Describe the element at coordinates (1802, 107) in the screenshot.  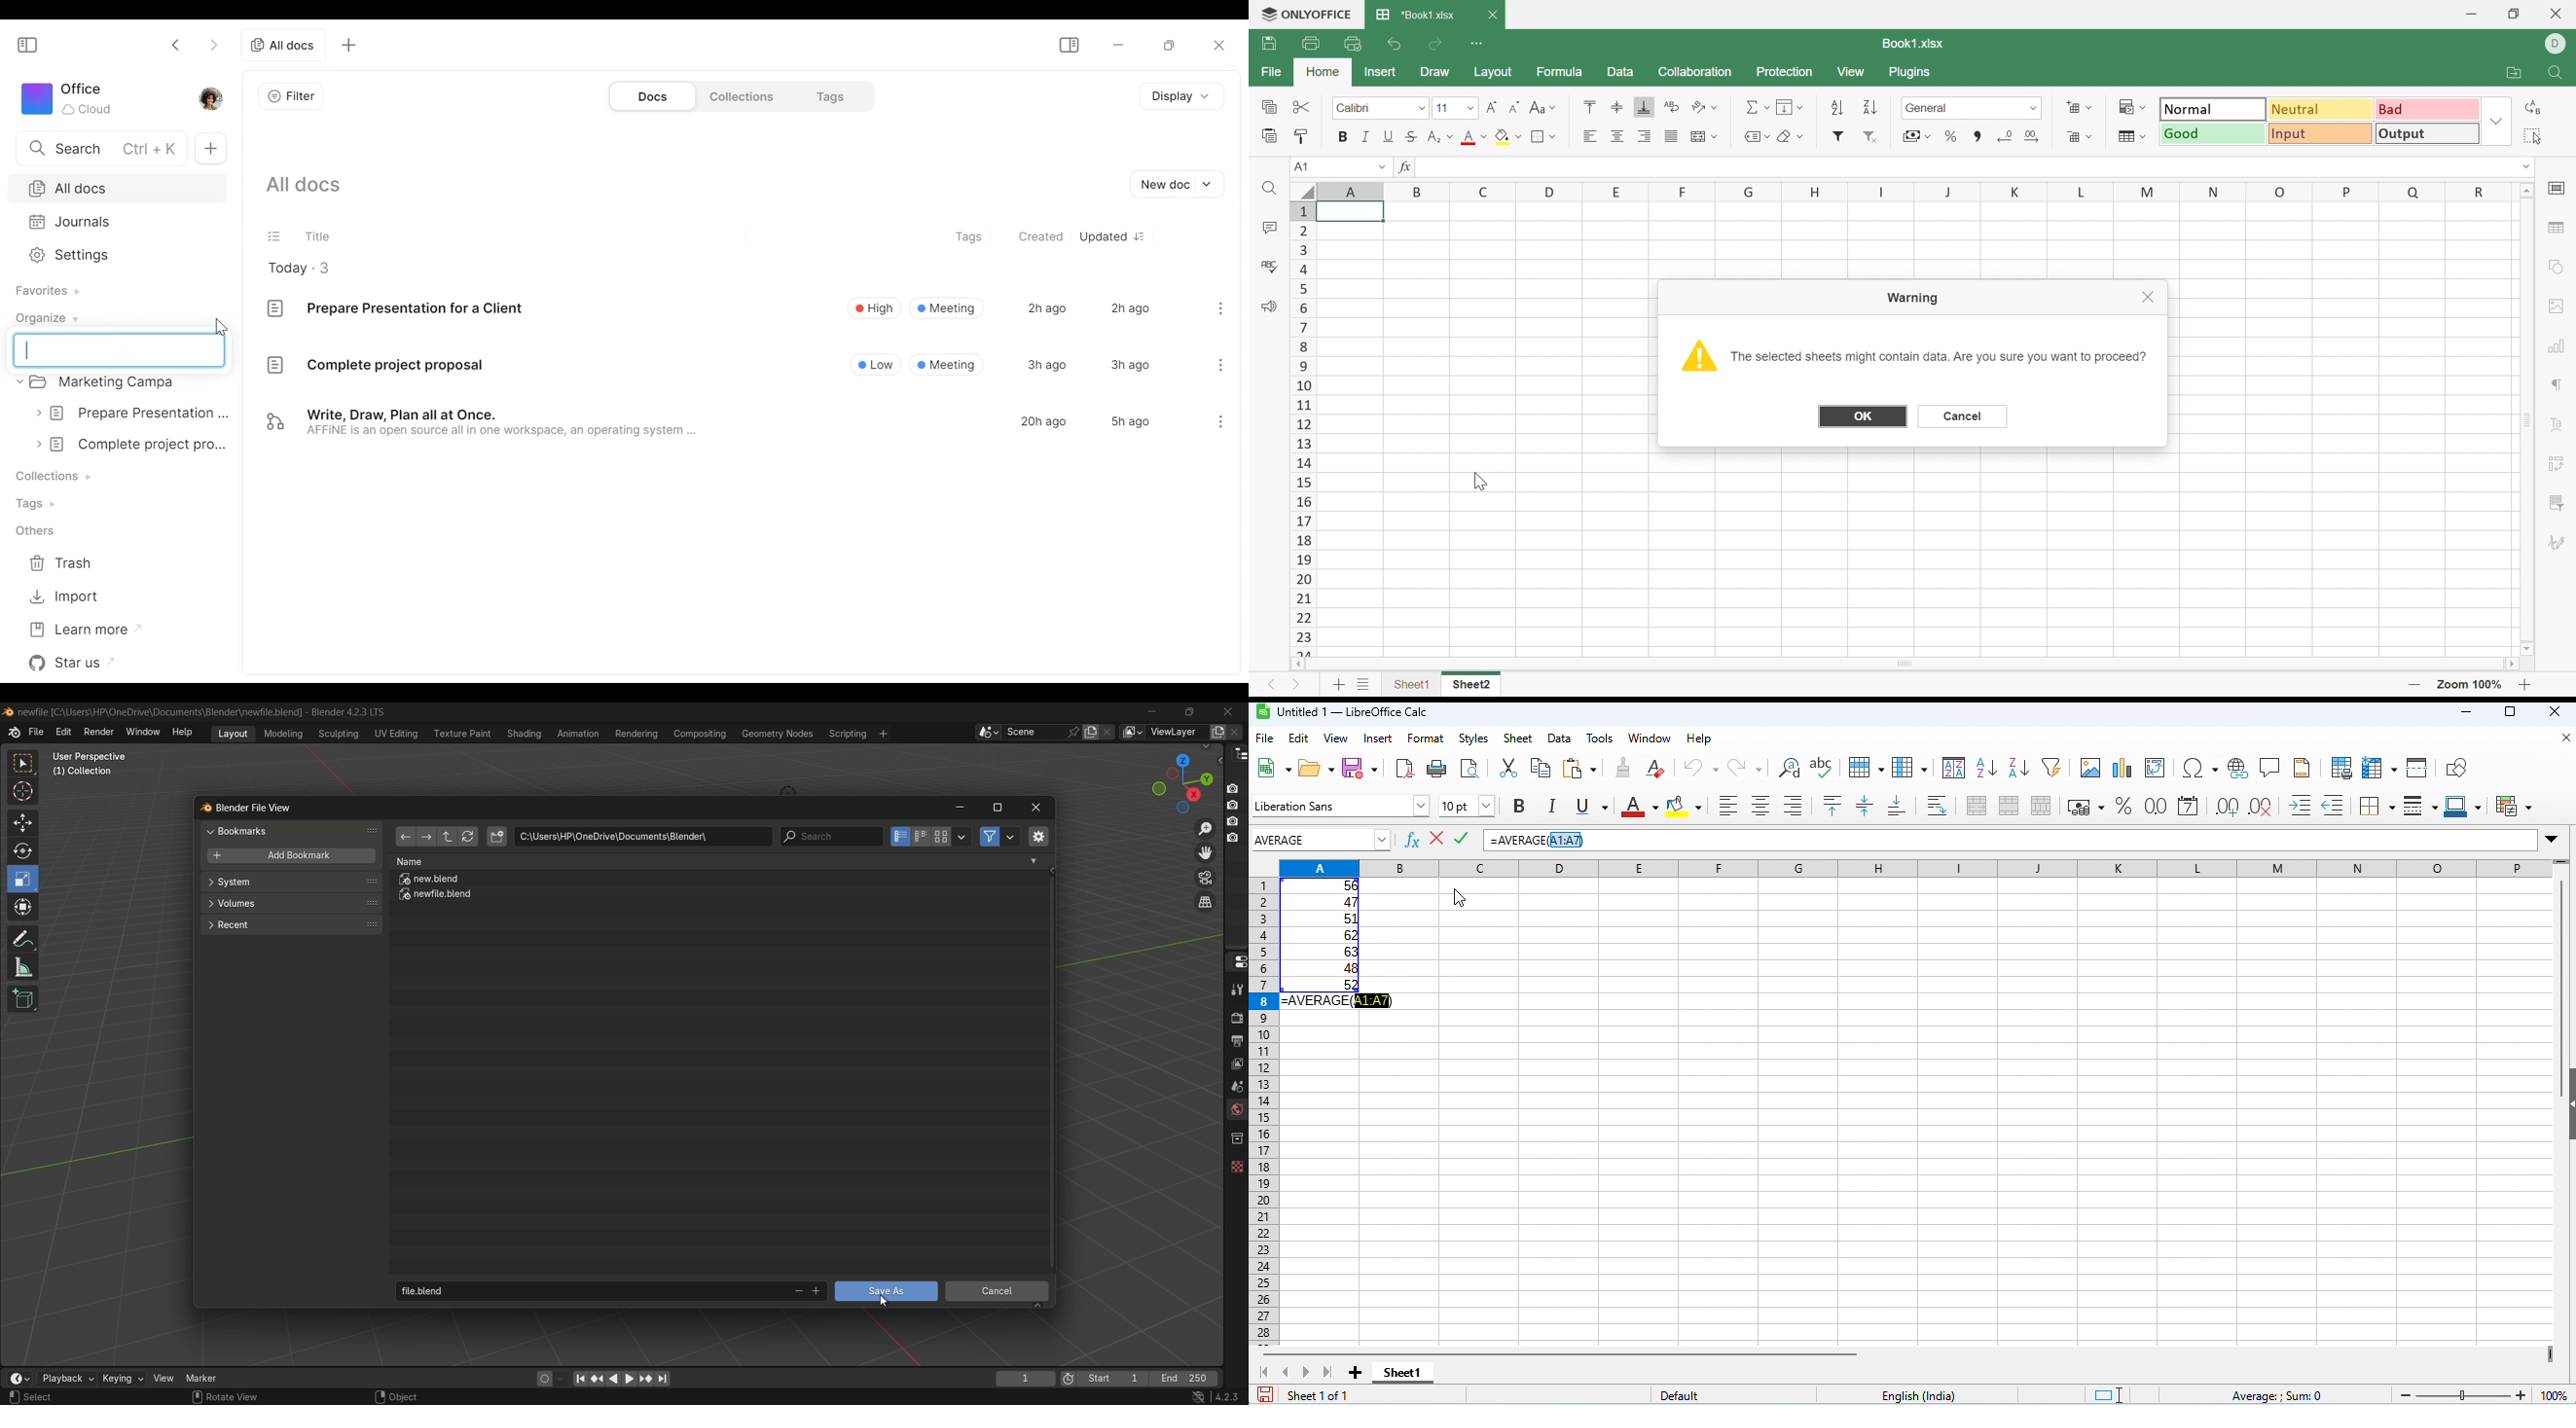
I see `Drop Down` at that location.